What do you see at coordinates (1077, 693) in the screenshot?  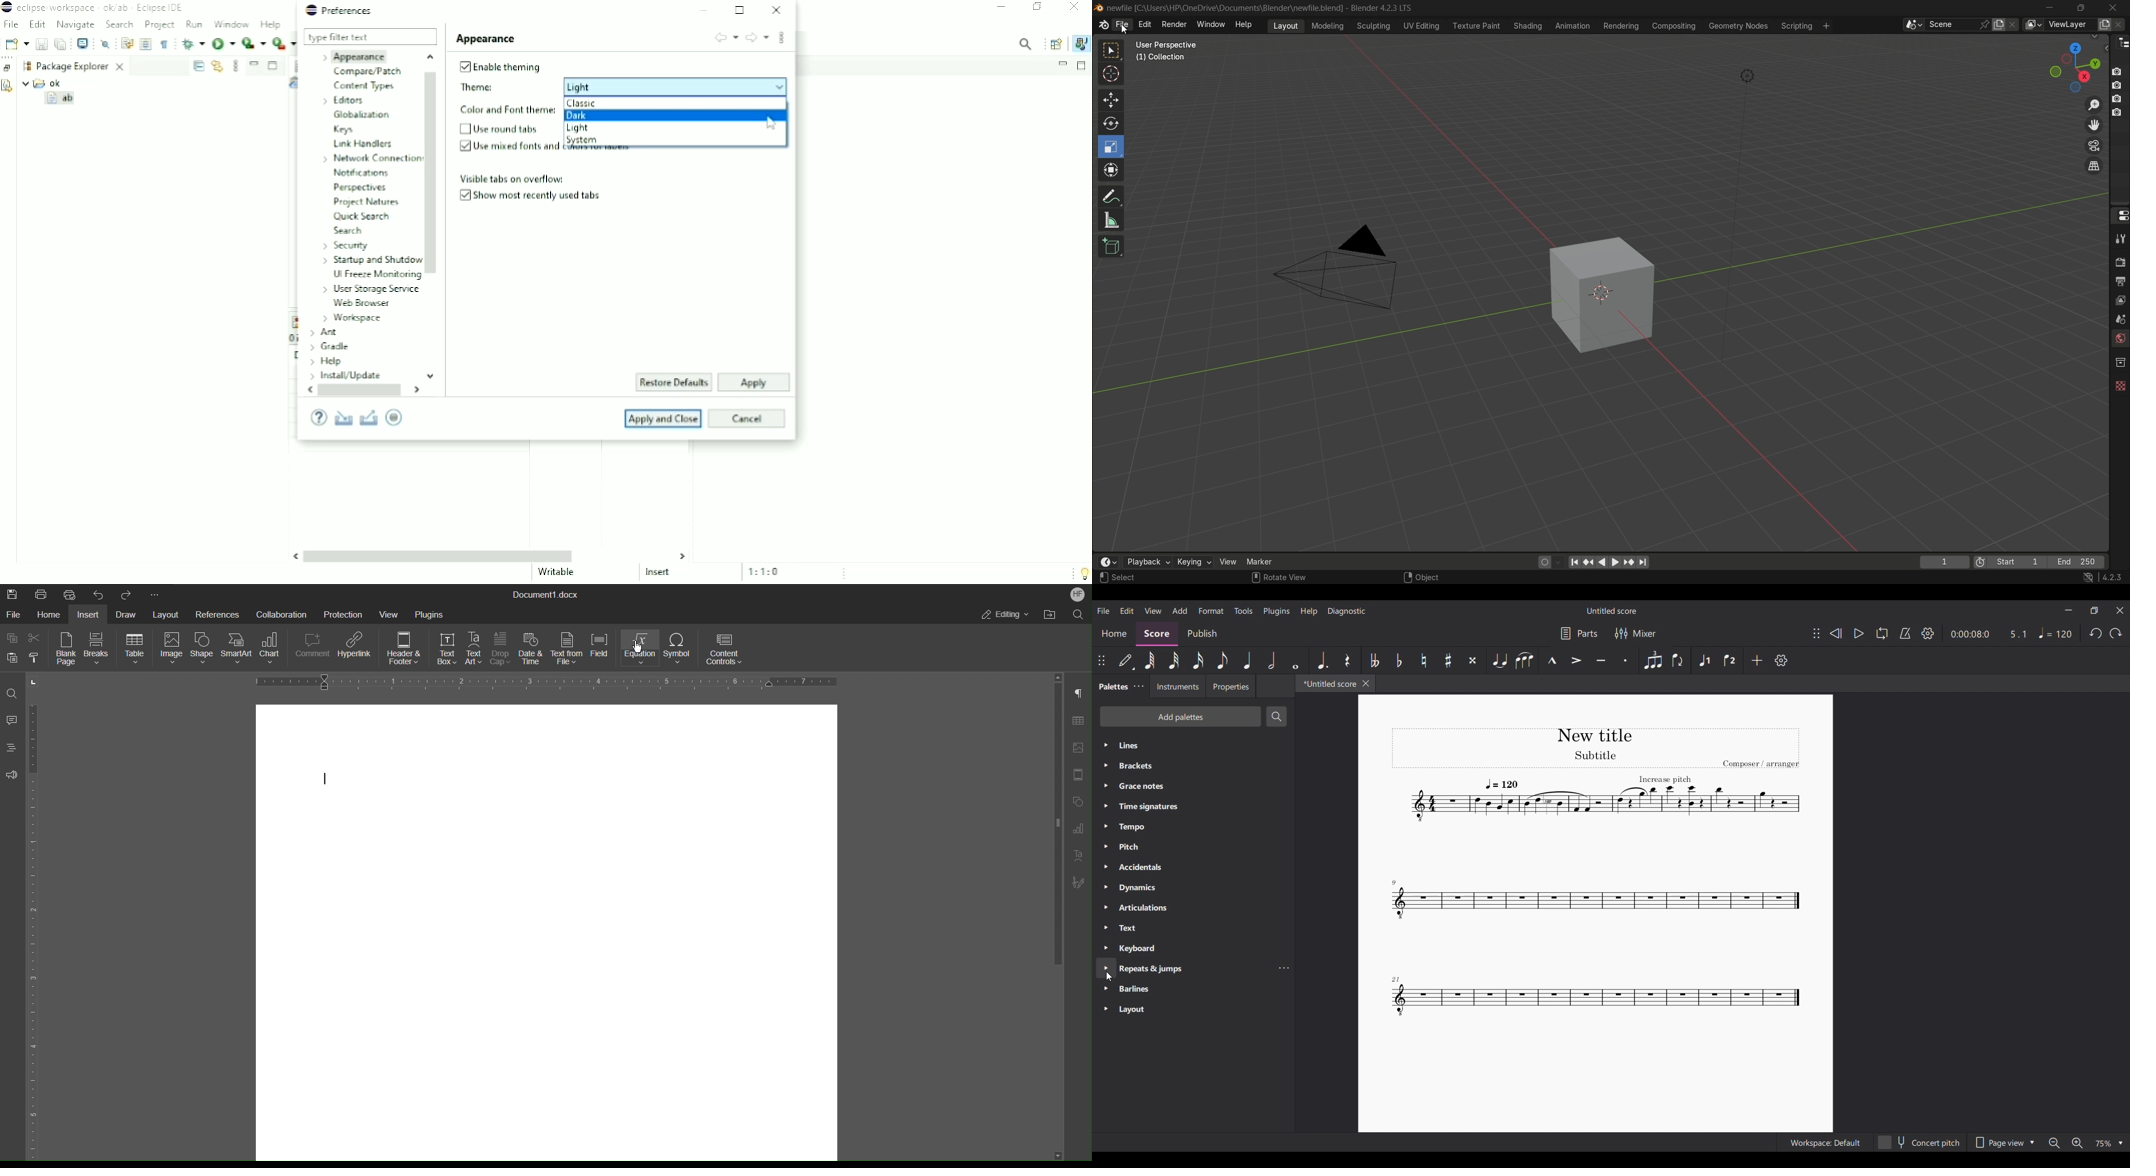 I see `Non-Printing Characters` at bounding box center [1077, 693].